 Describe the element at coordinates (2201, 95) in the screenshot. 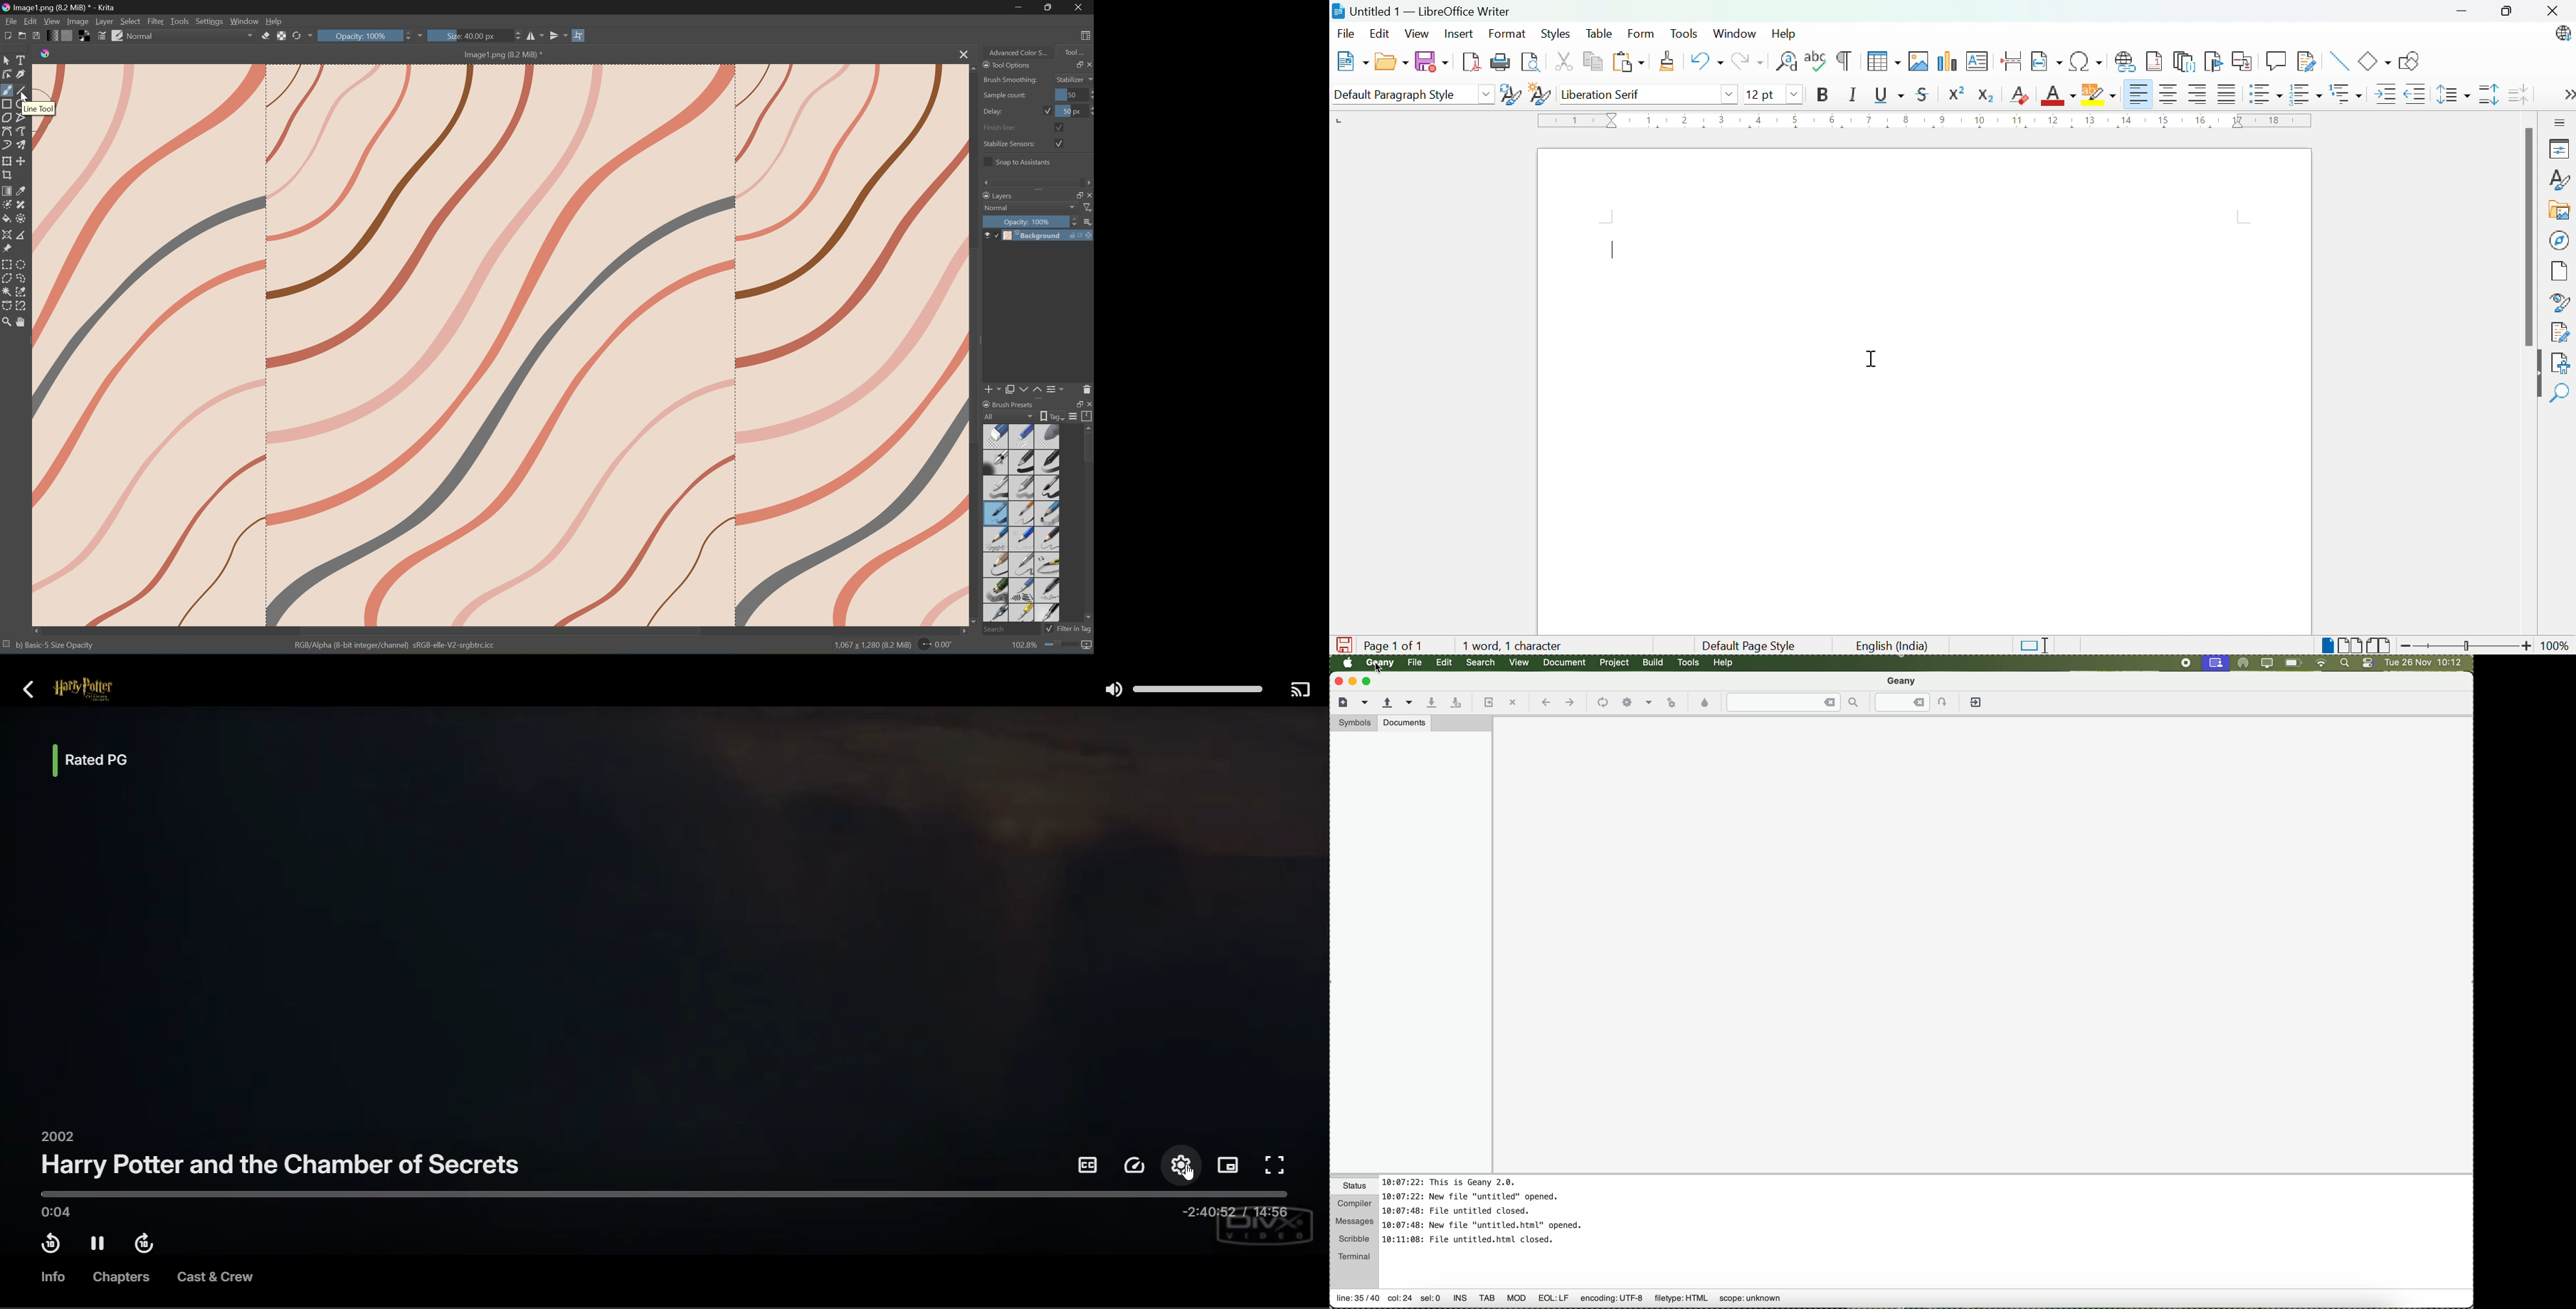

I see `Align right` at that location.